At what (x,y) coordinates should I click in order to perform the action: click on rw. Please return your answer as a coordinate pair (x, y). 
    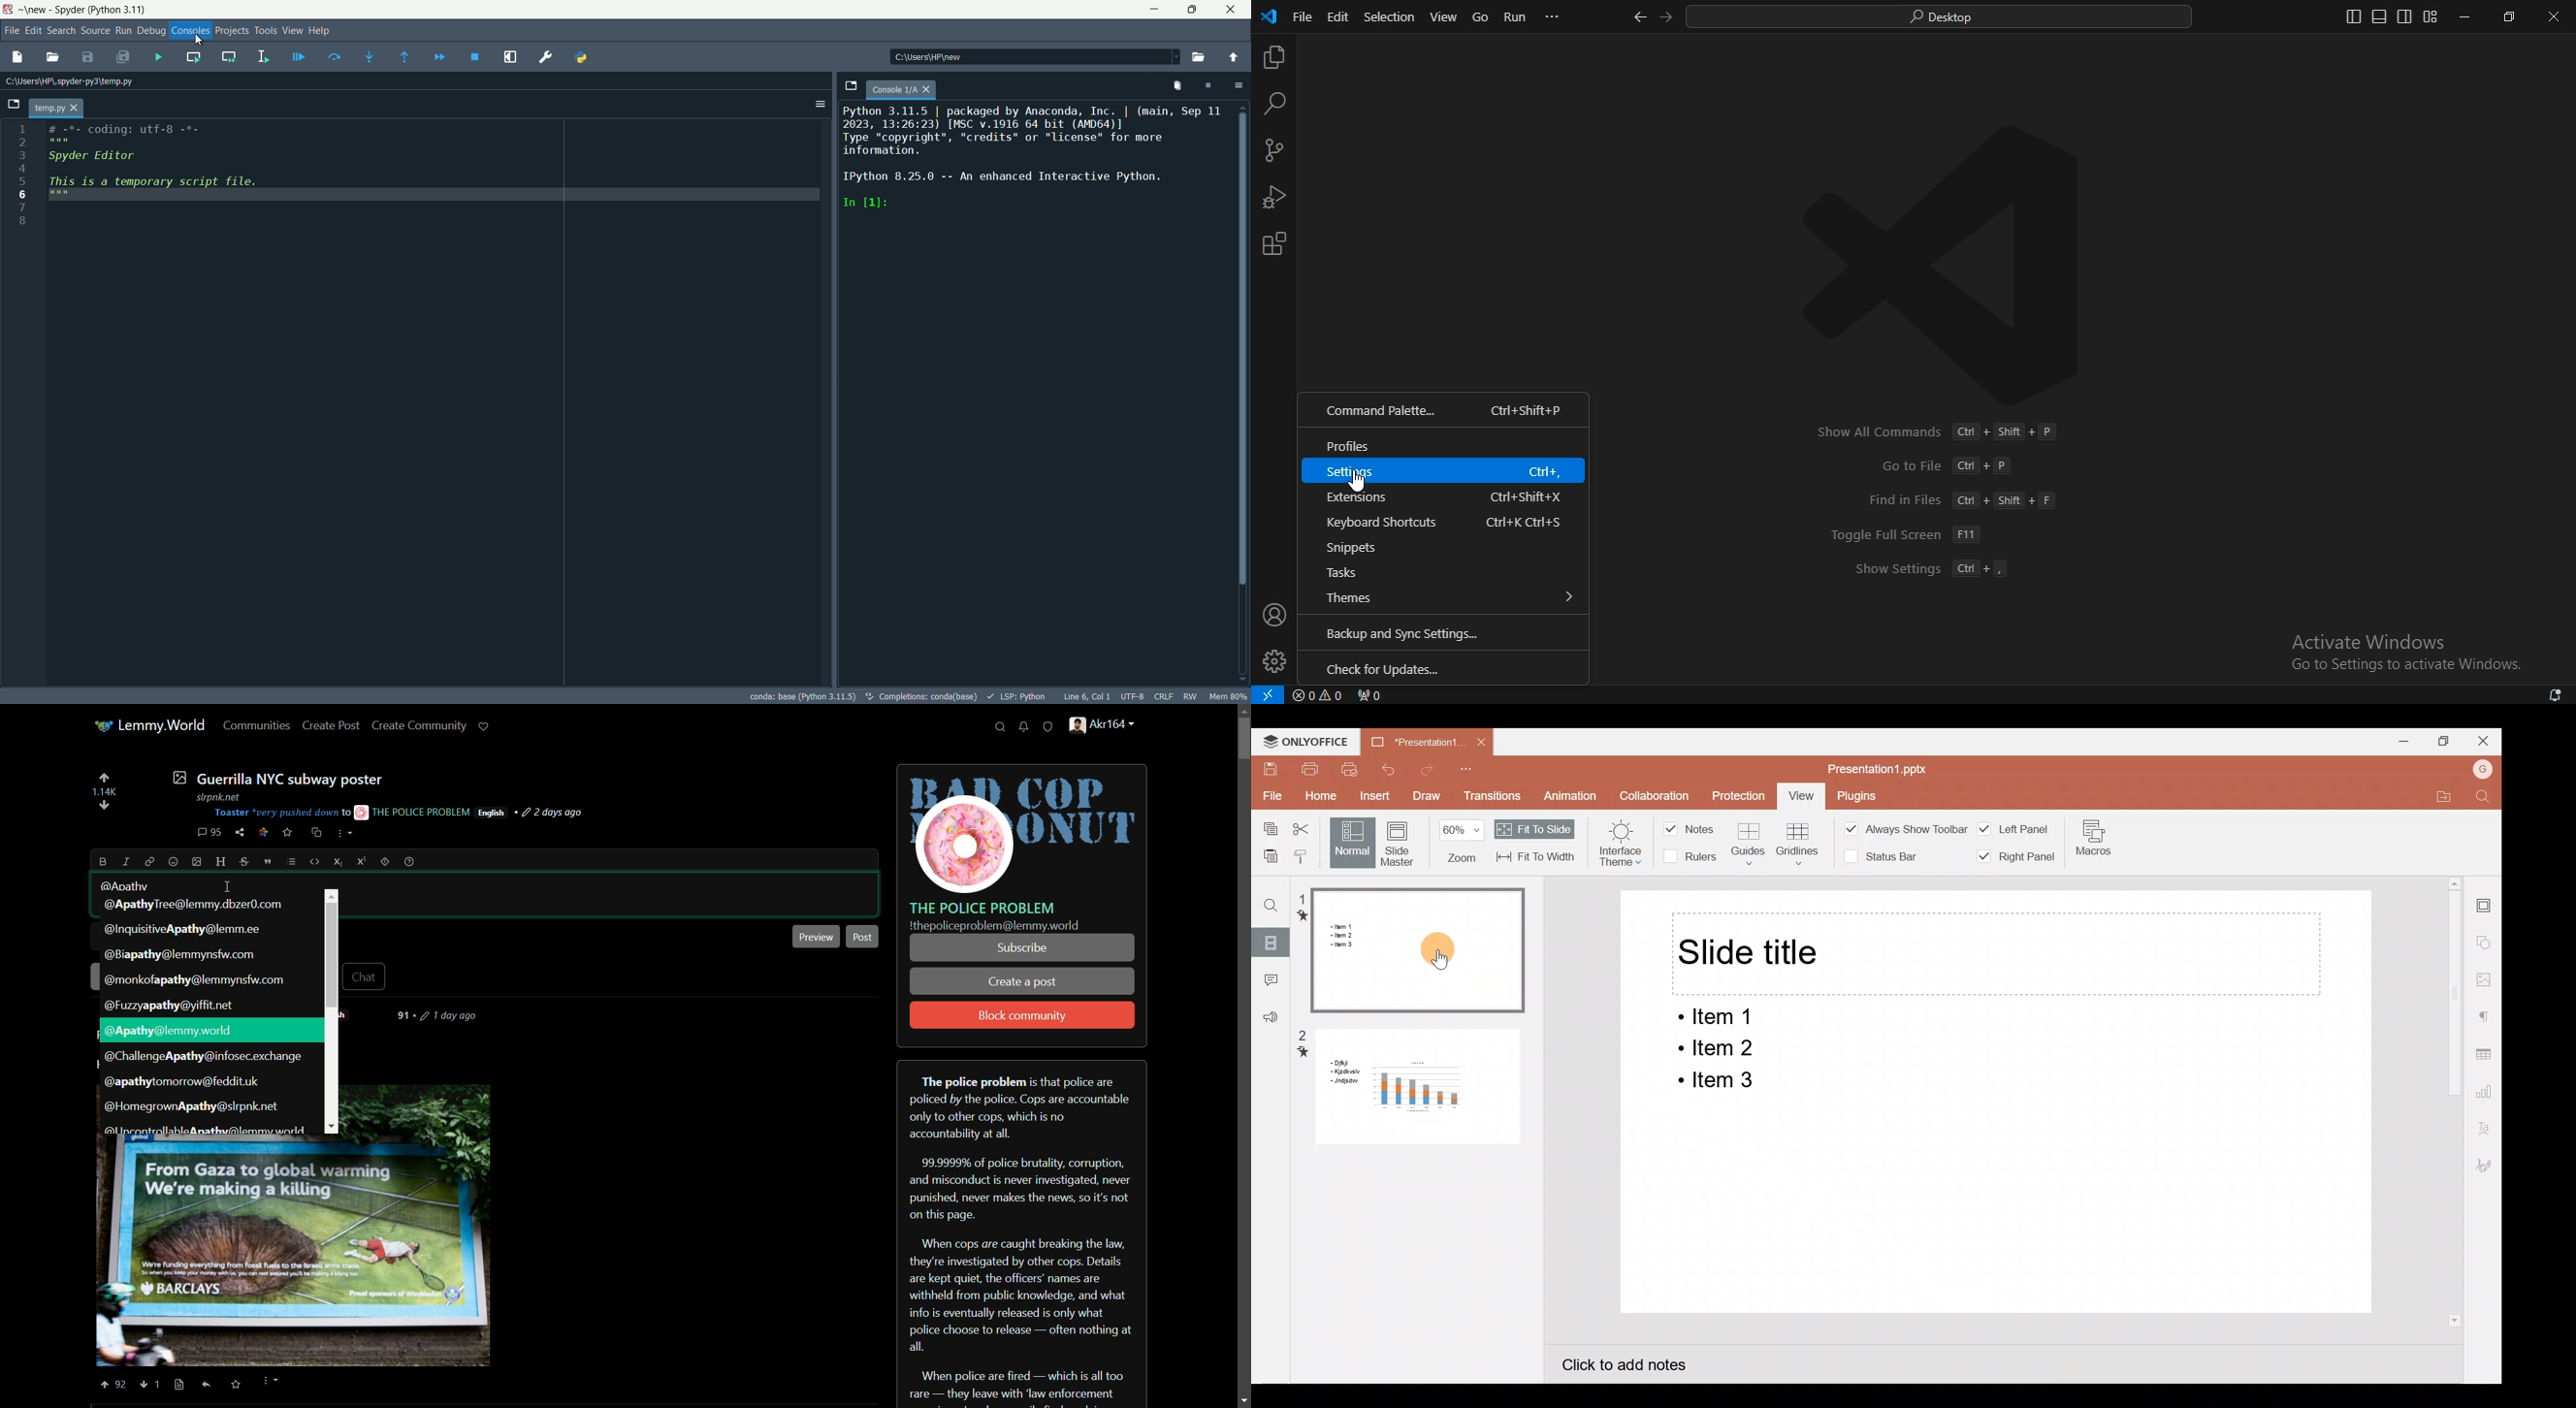
    Looking at the image, I should click on (1192, 694).